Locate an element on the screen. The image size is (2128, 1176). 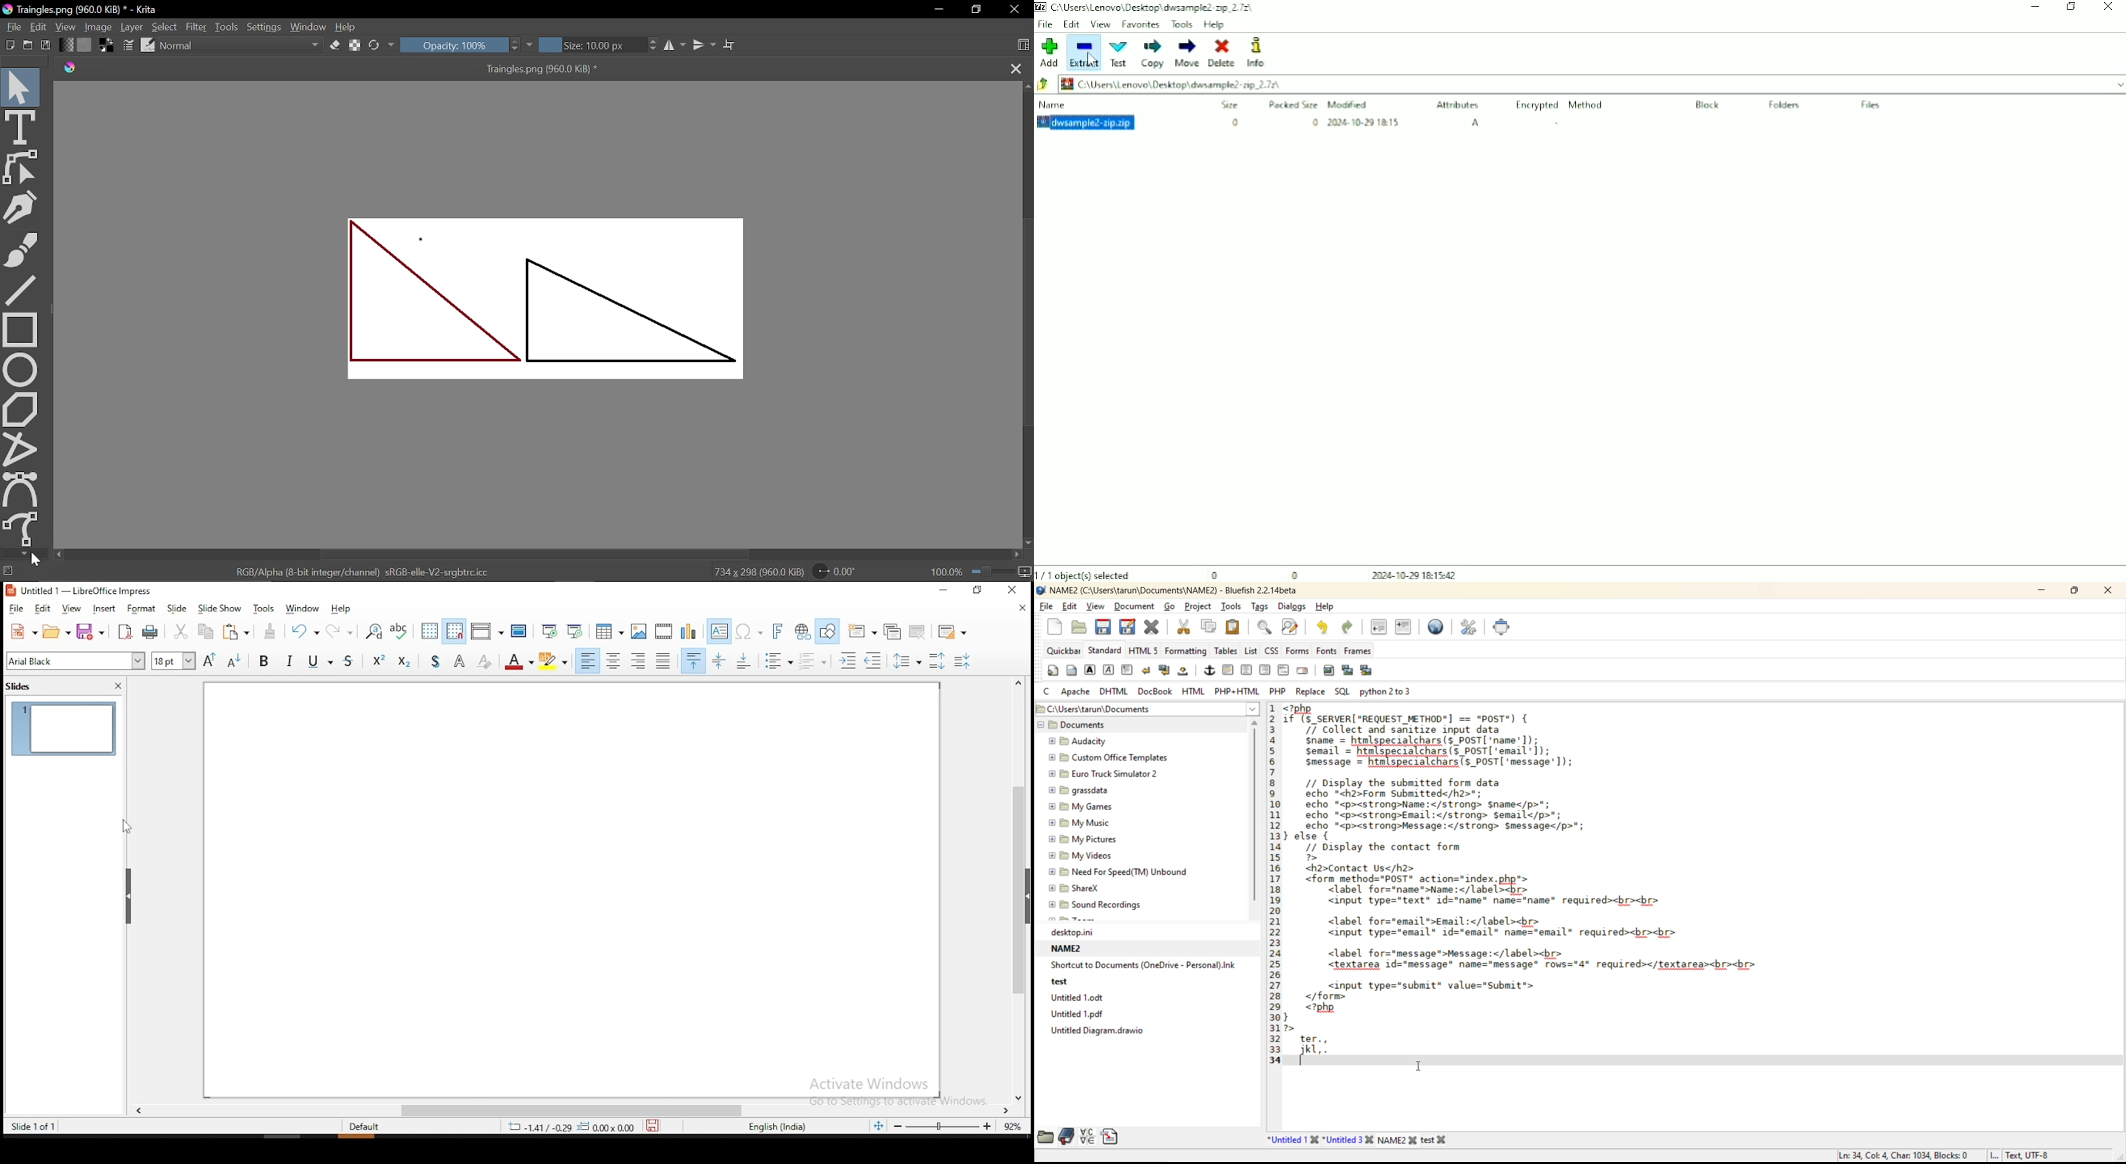
View is located at coordinates (65, 26).